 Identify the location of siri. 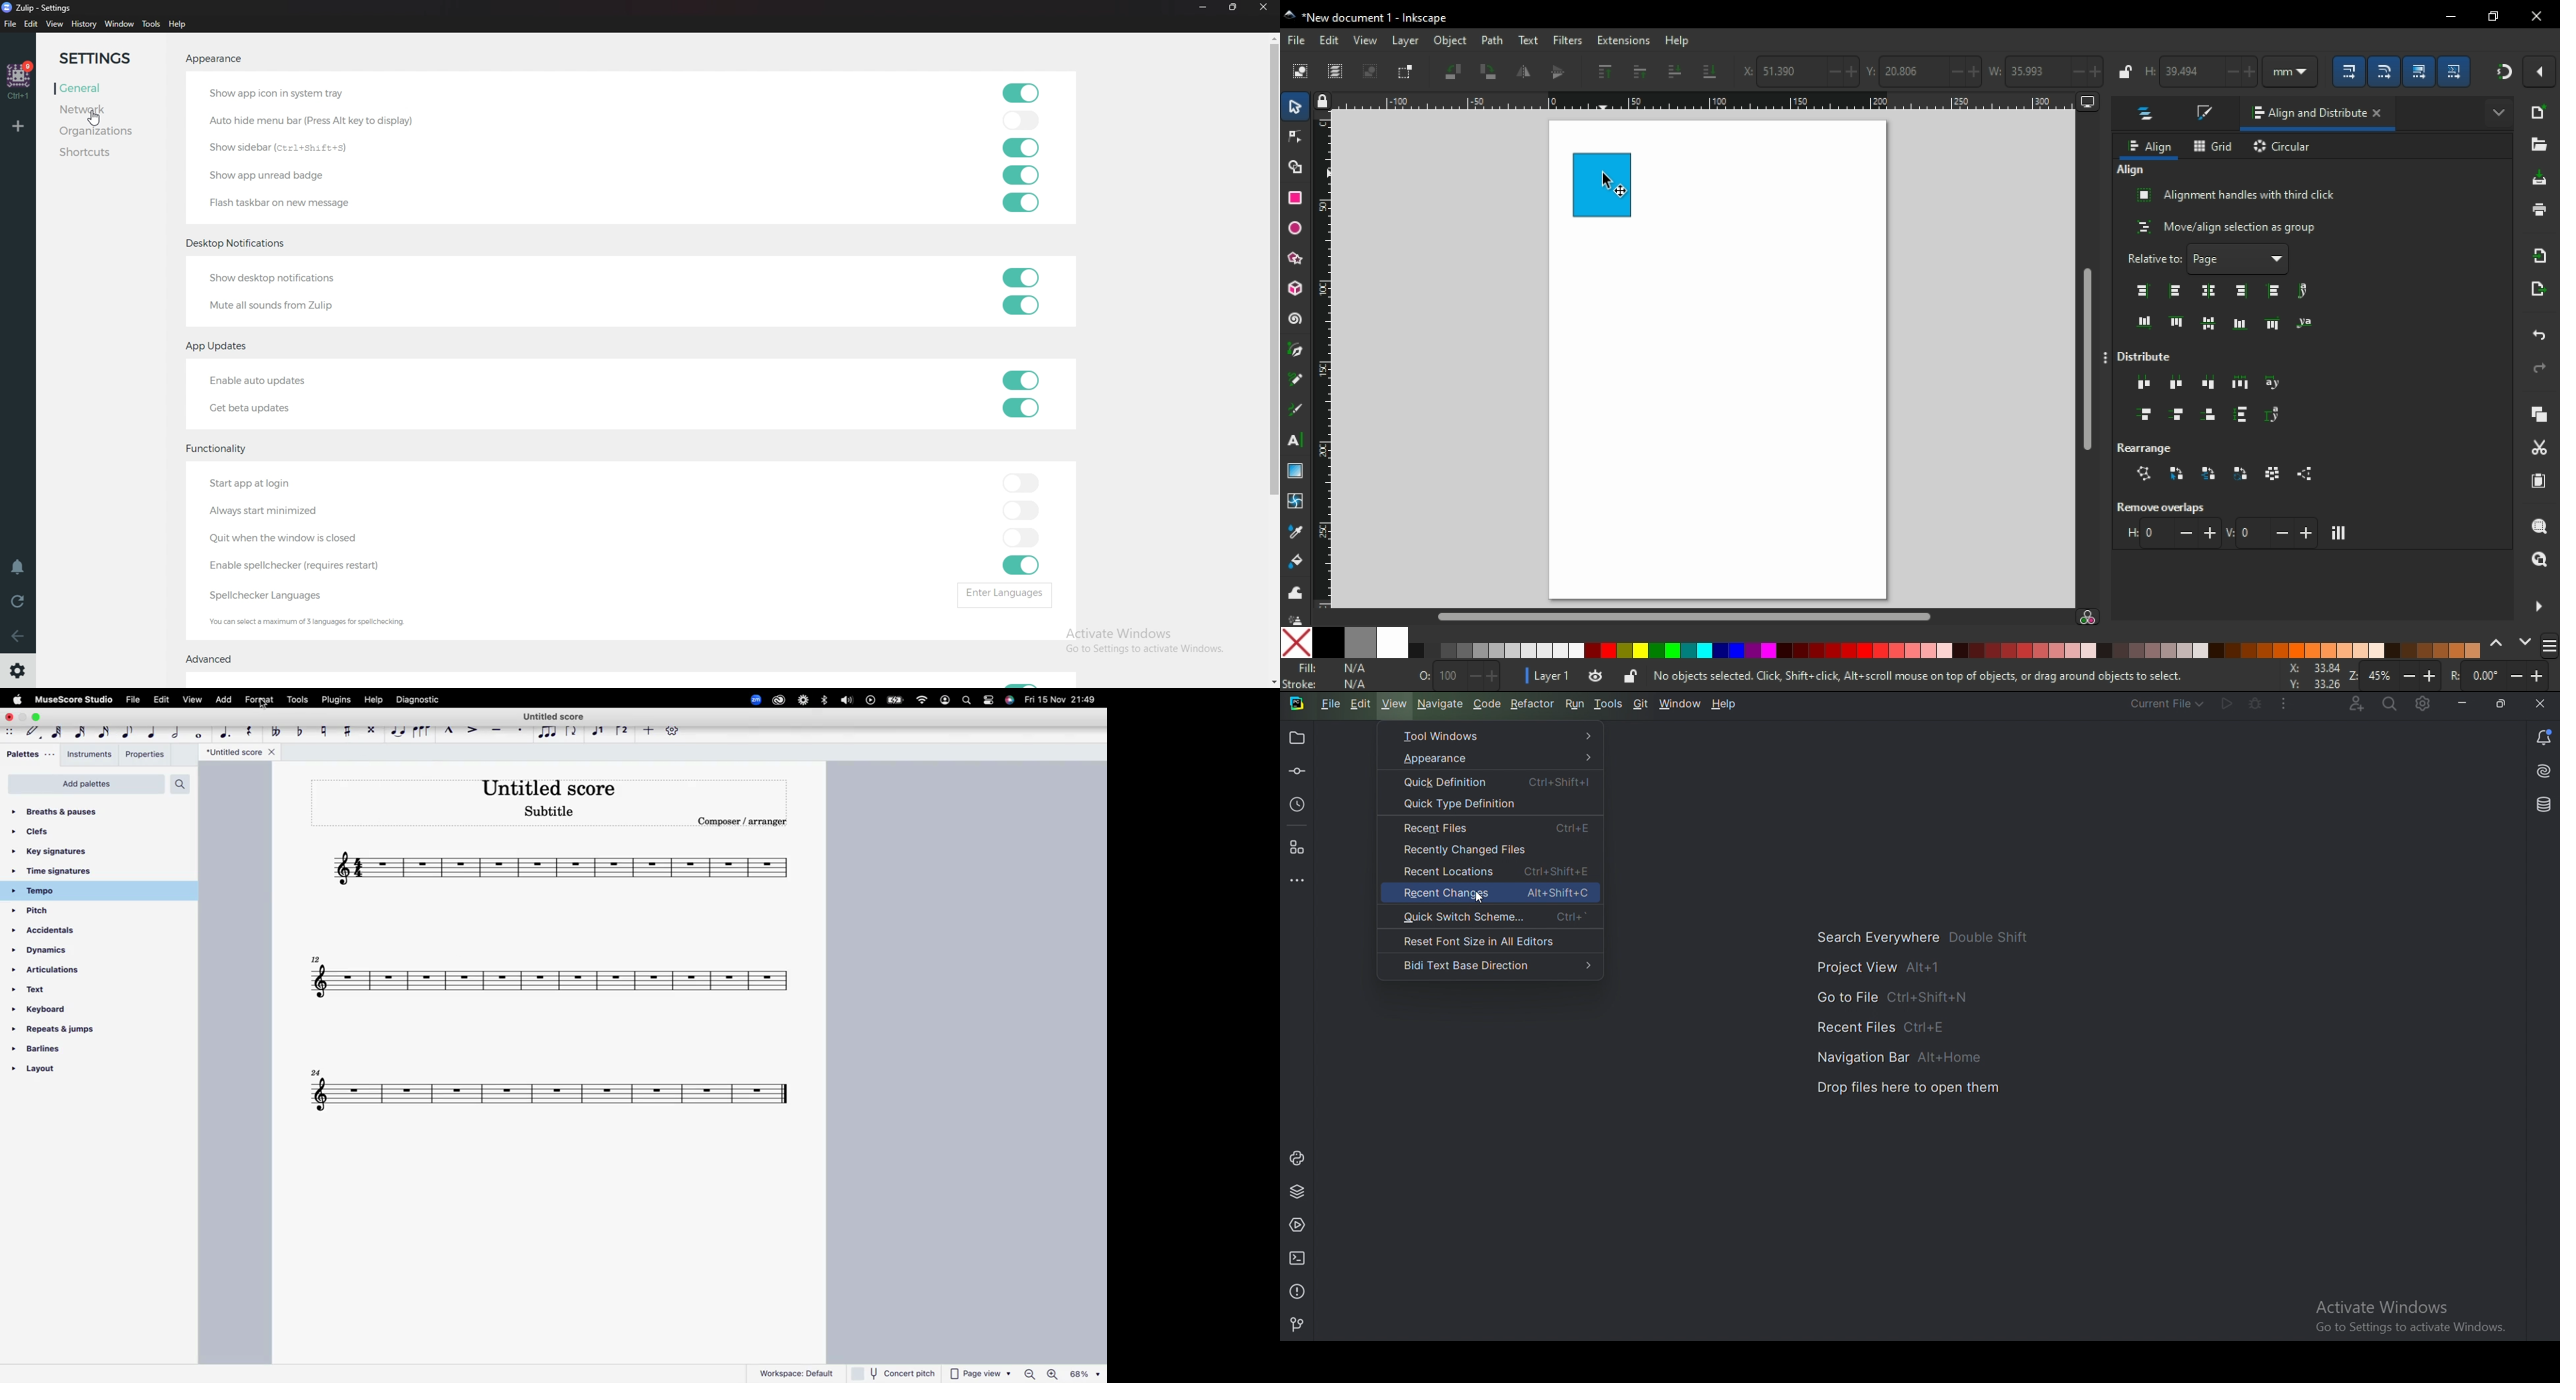
(1010, 702).